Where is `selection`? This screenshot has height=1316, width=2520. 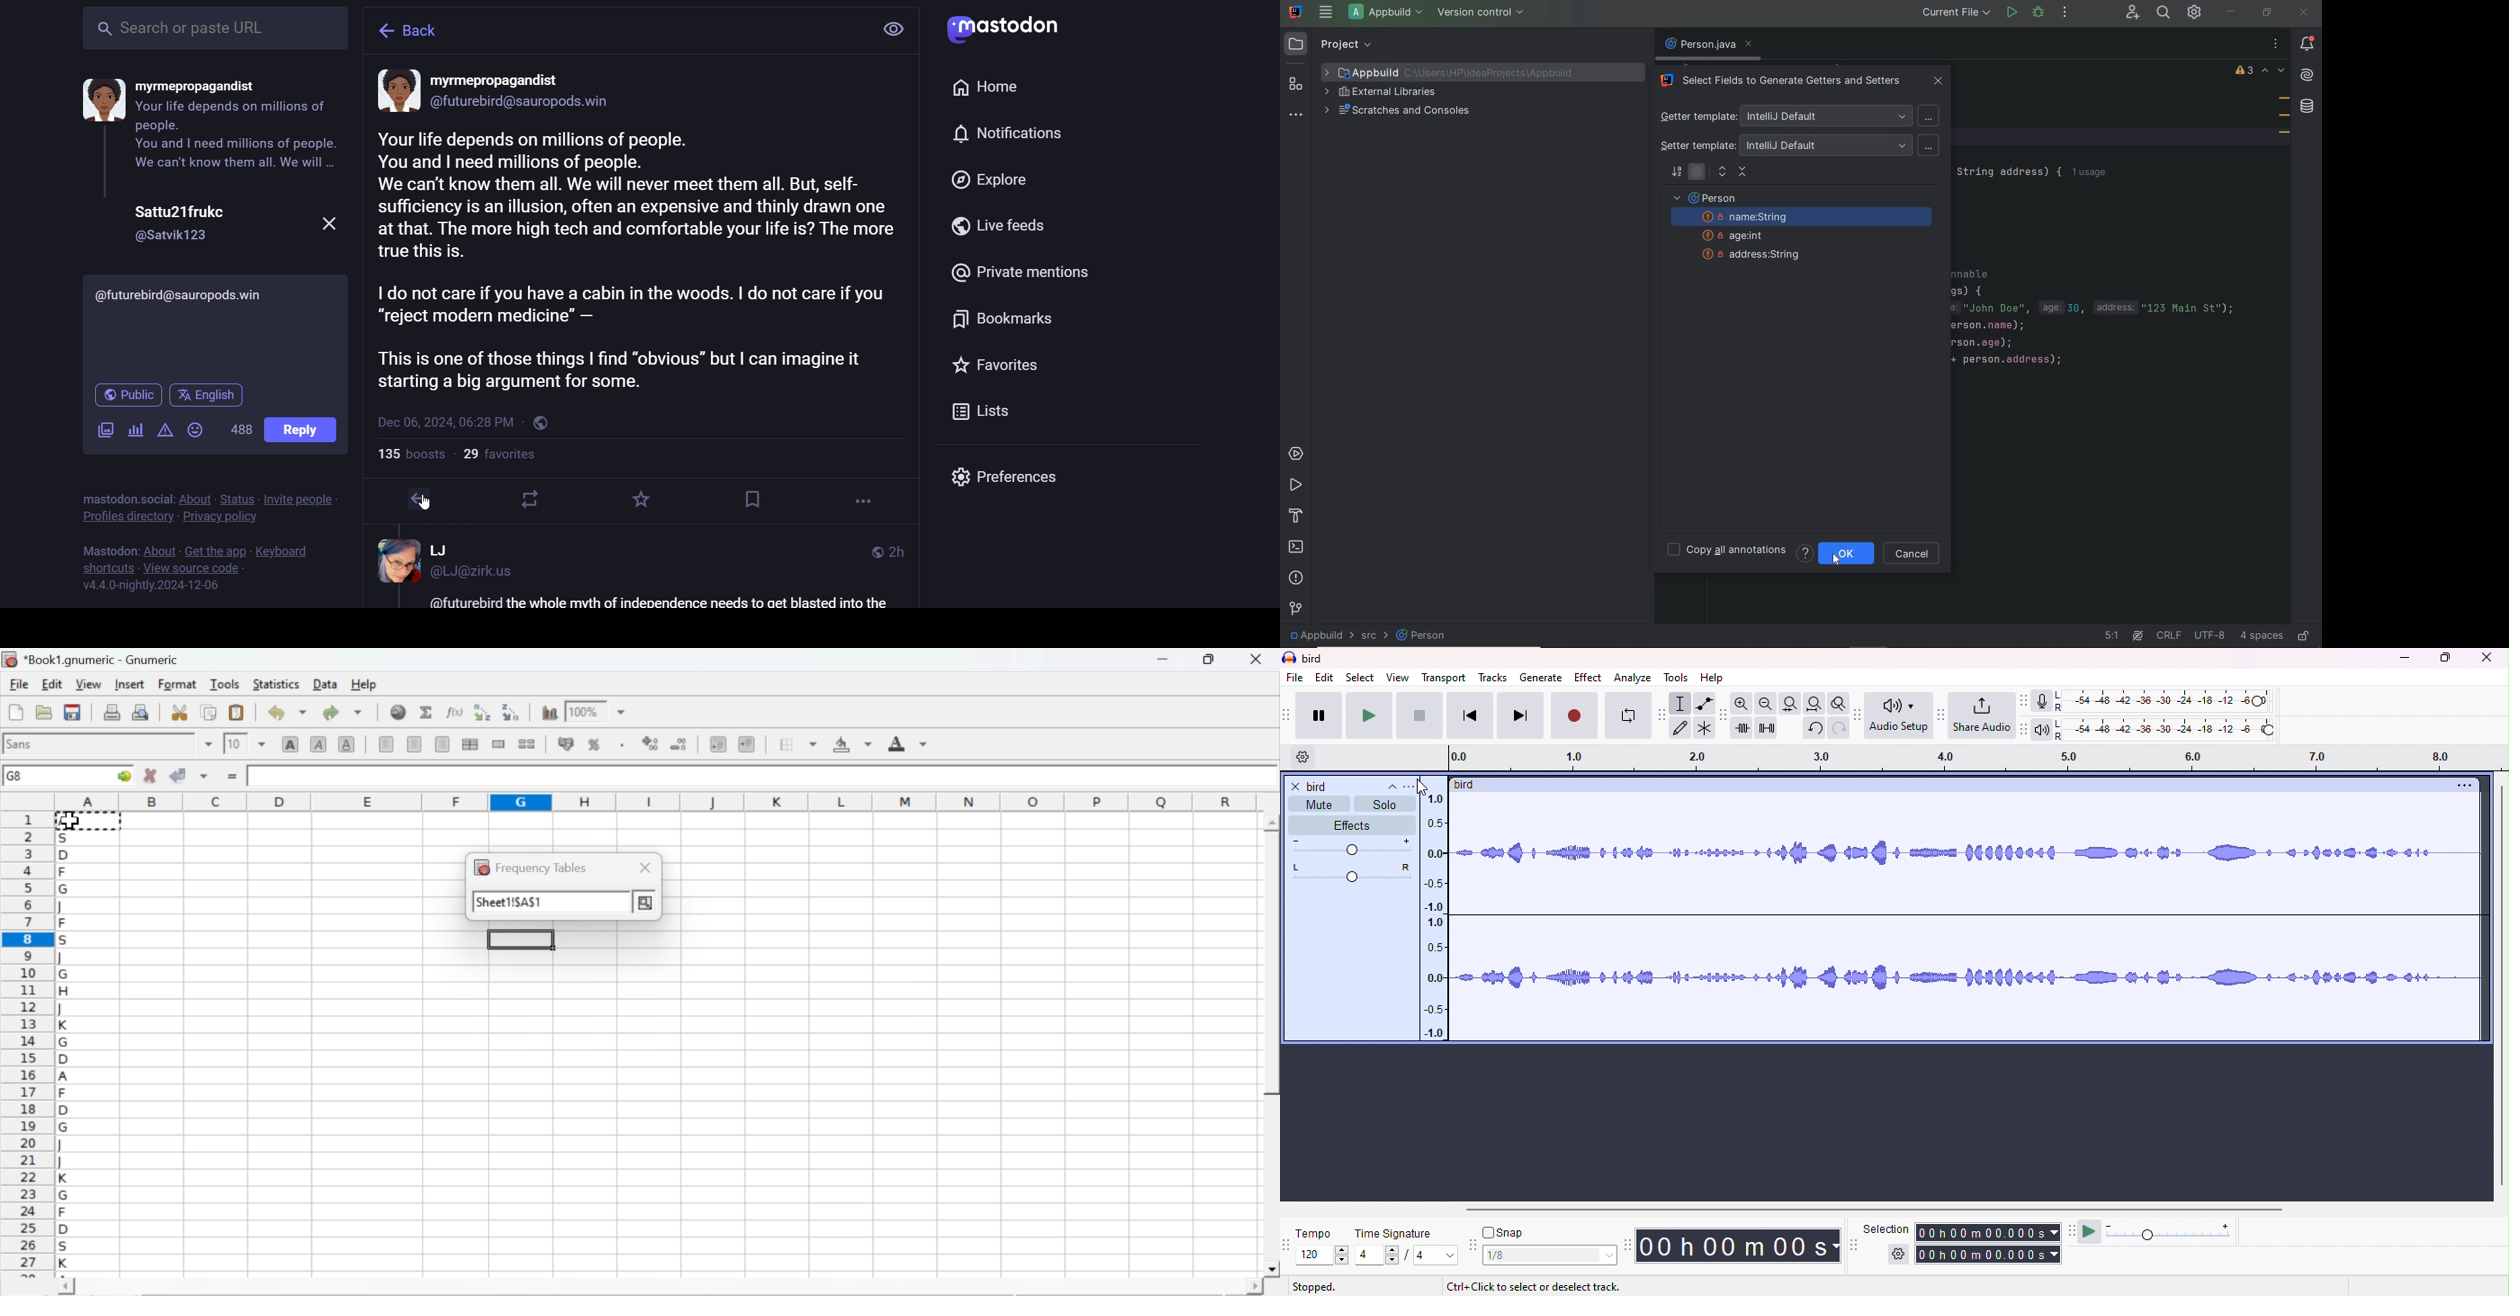
selection is located at coordinates (1886, 1228).